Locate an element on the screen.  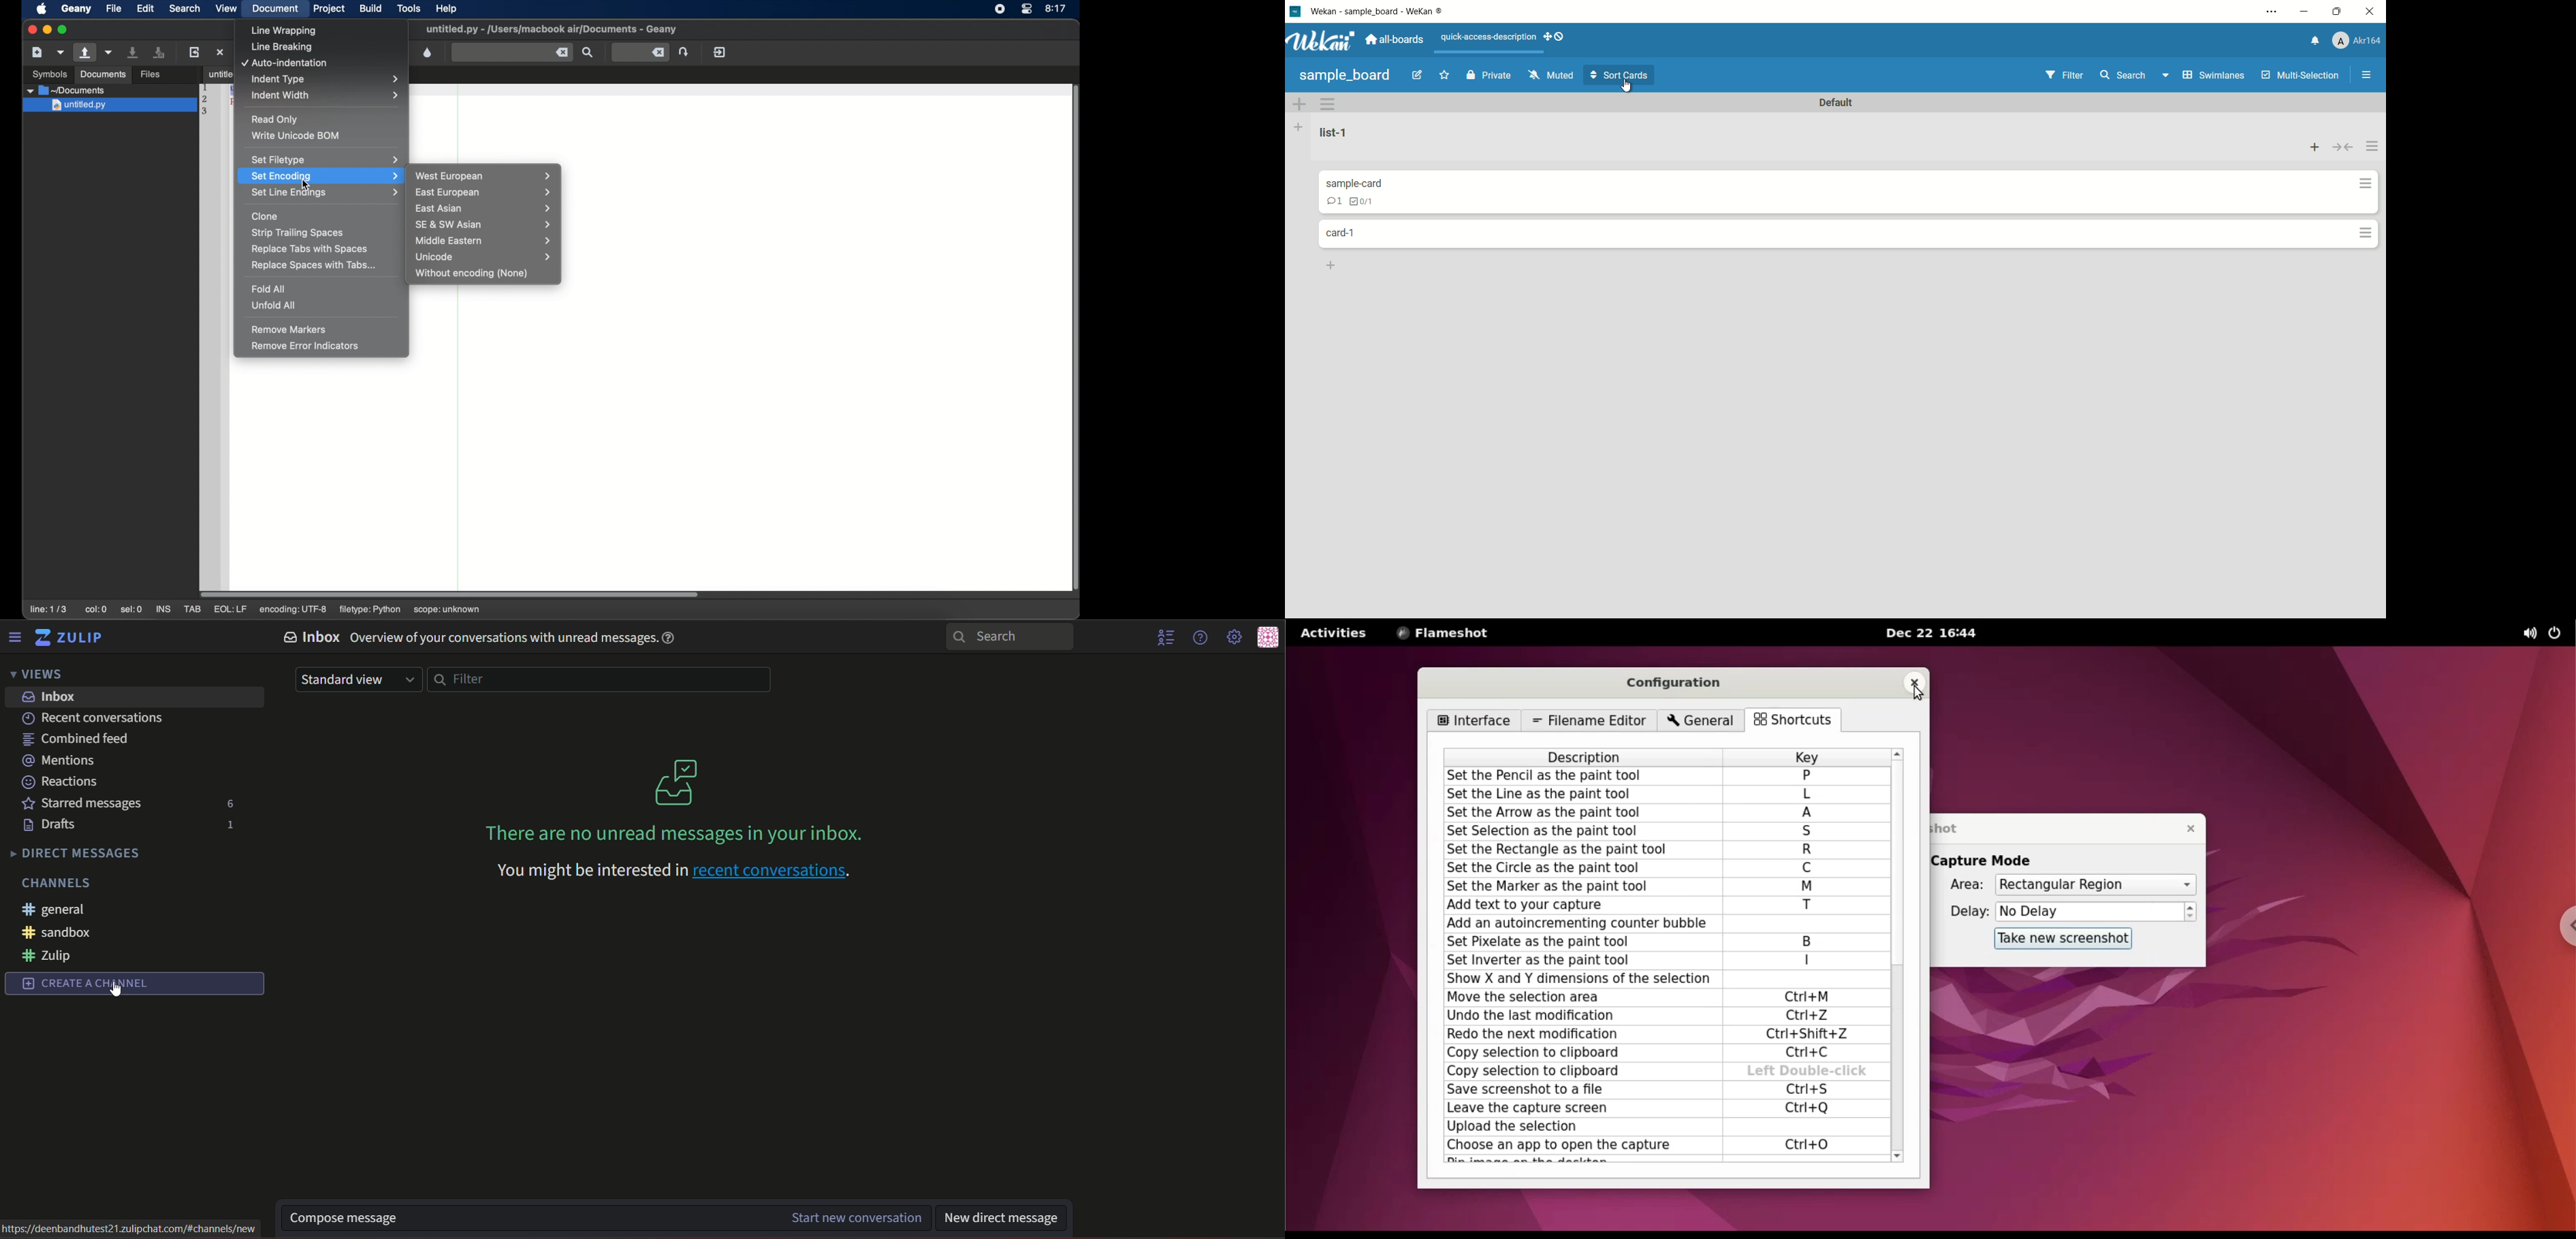
gear menu is located at coordinates (1233, 636).